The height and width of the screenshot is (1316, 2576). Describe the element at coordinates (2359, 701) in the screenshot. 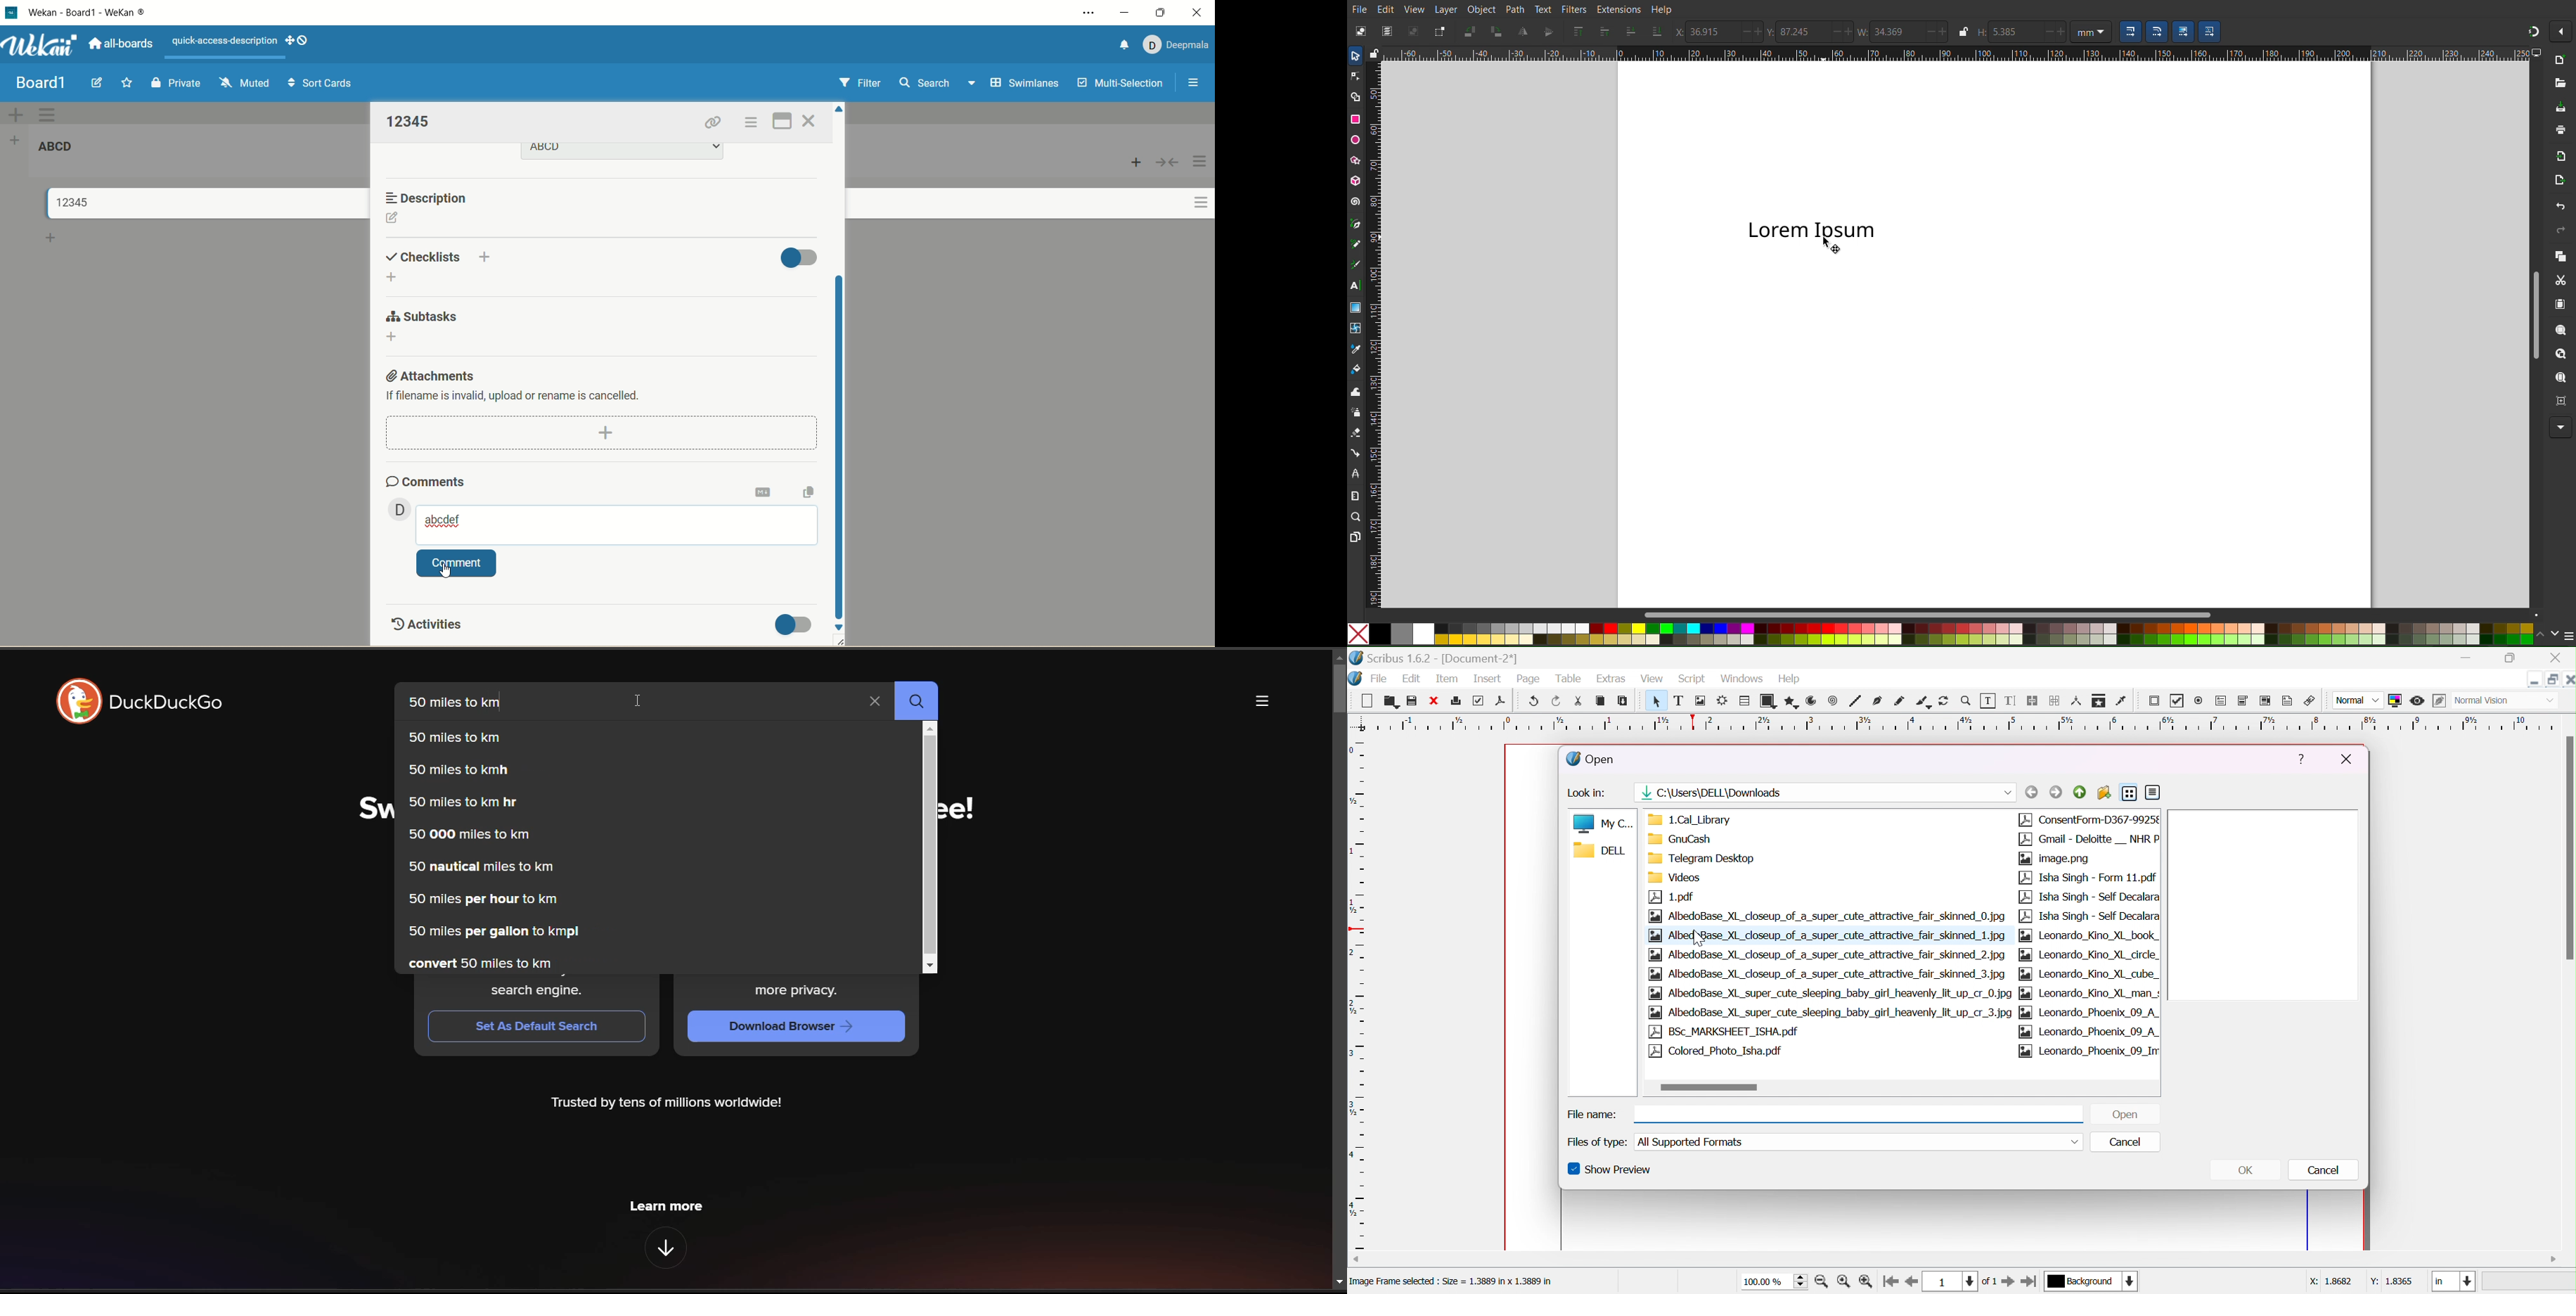

I see `normal` at that location.